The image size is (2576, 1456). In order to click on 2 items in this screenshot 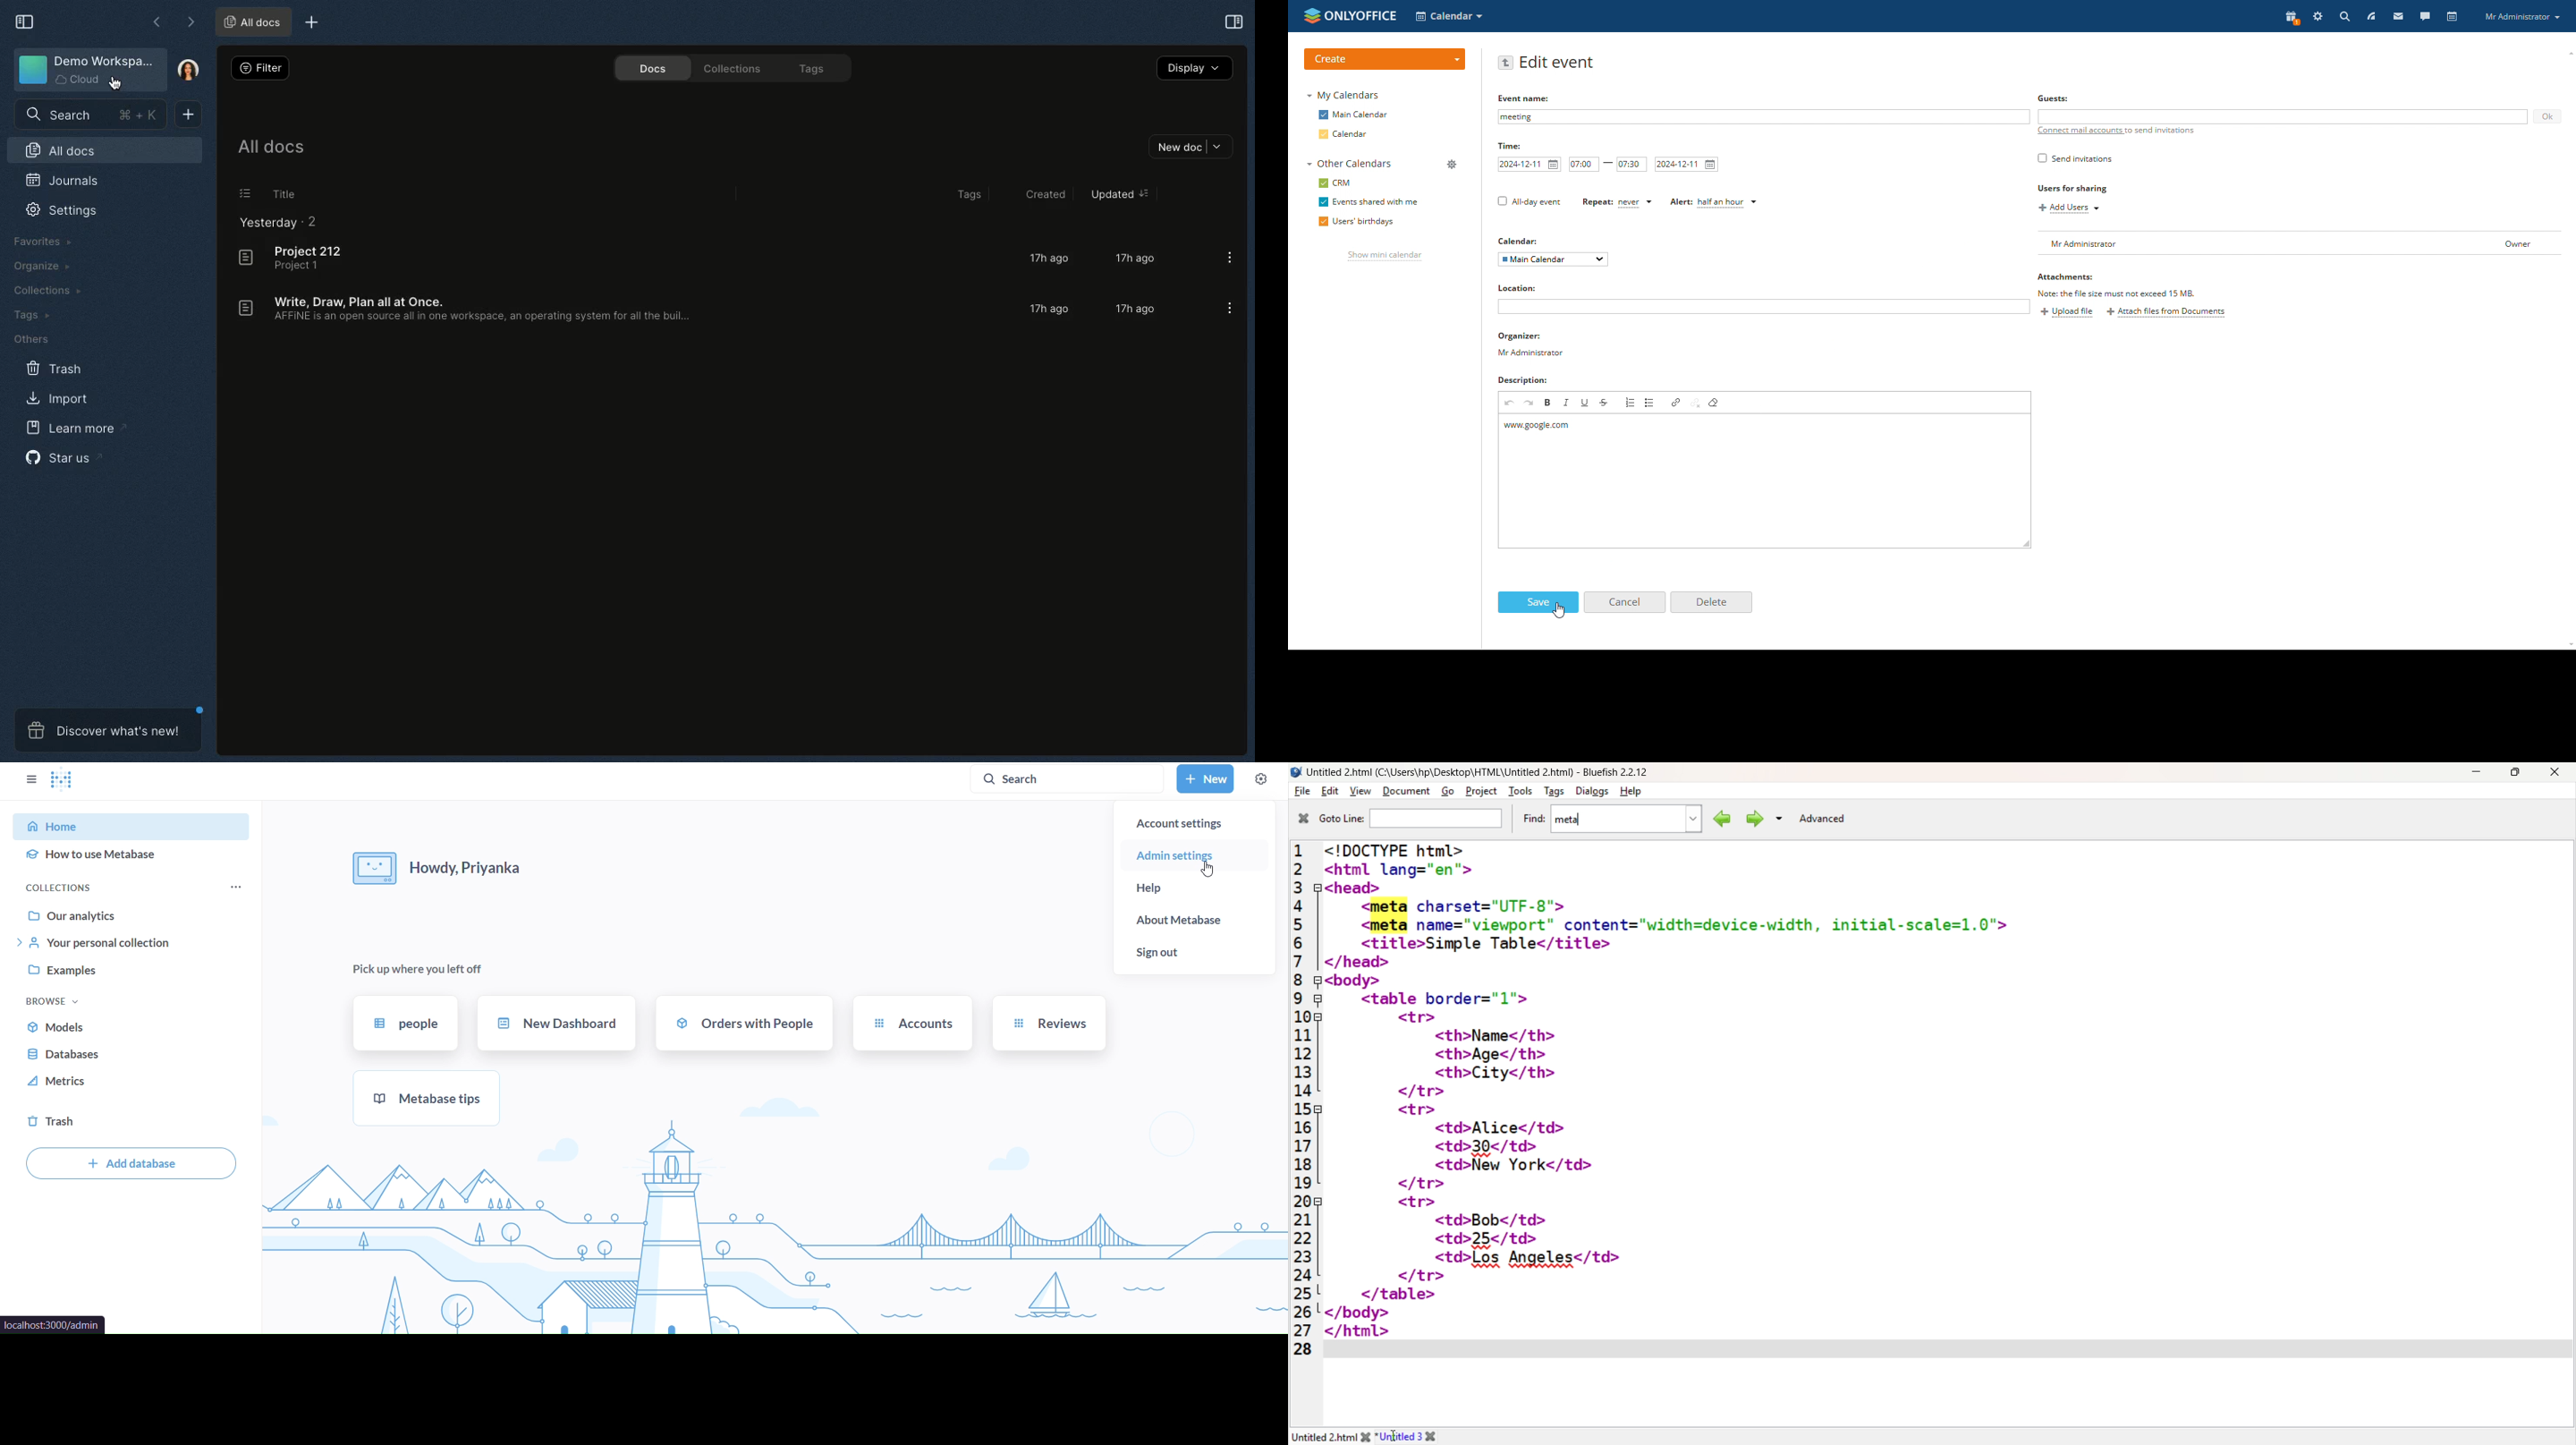, I will do `click(320, 222)`.